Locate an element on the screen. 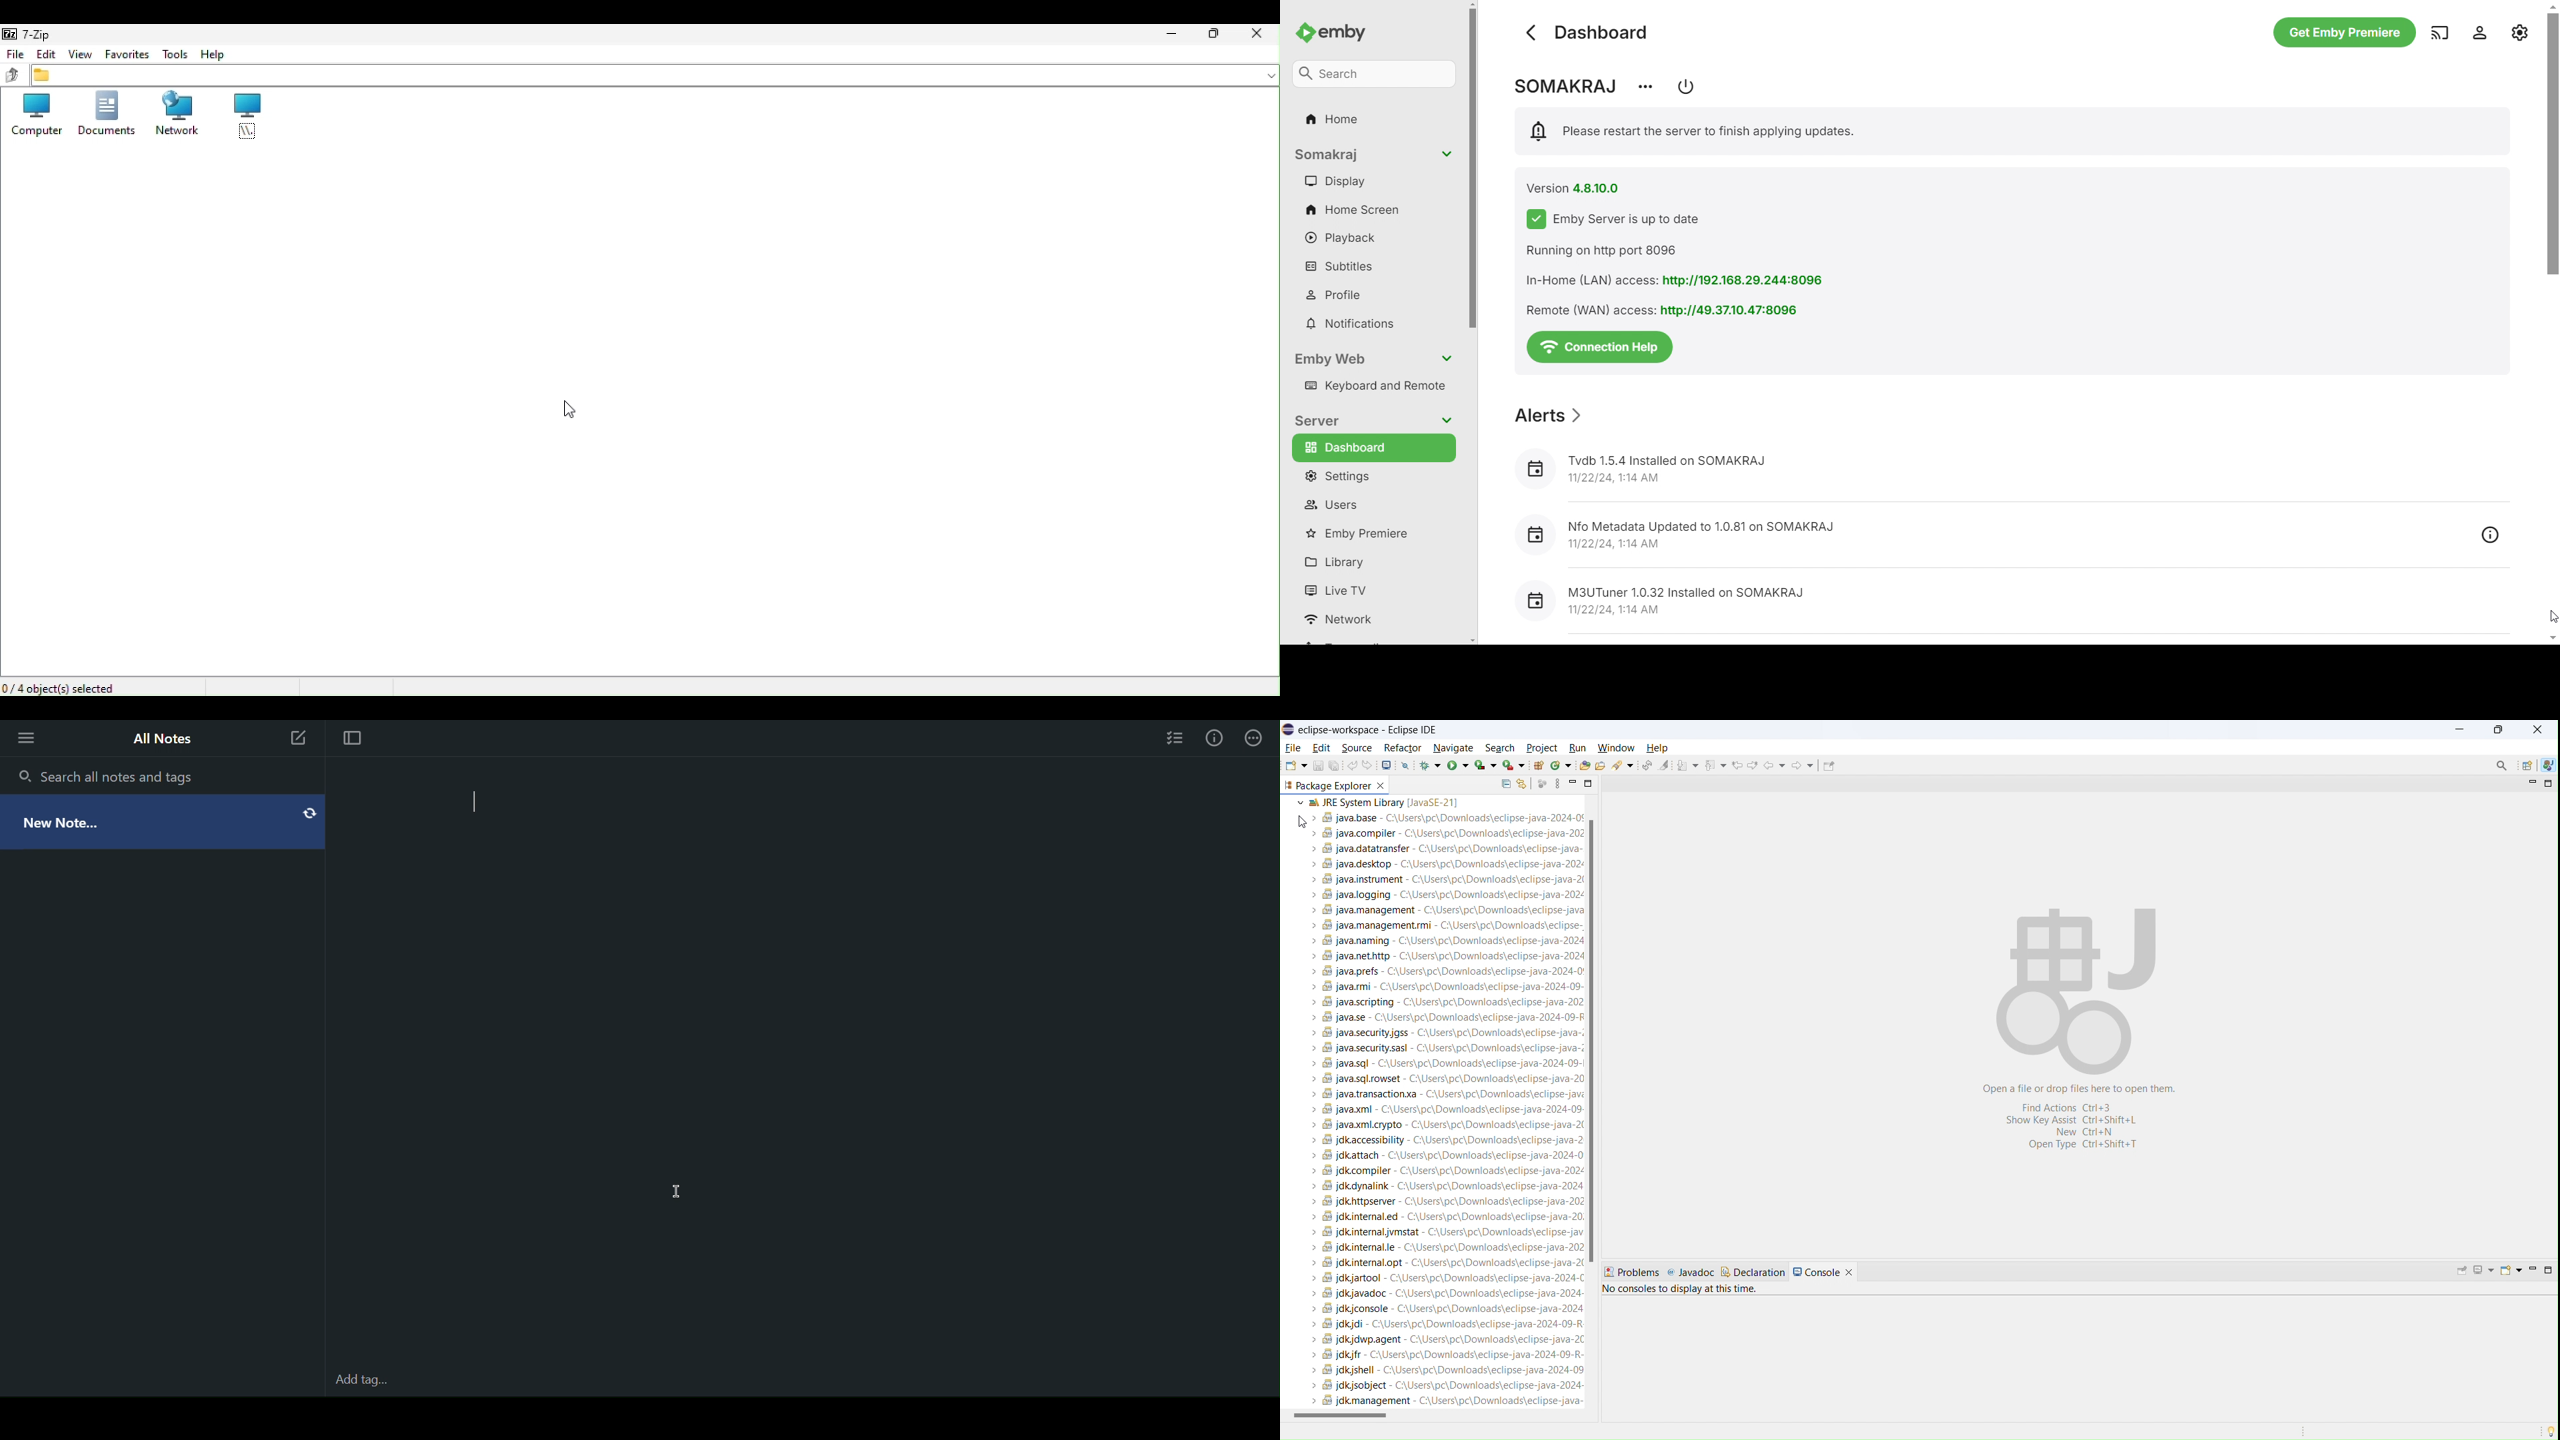 Image resolution: width=2576 pixels, height=1456 pixels. minimize is located at coordinates (2458, 729).